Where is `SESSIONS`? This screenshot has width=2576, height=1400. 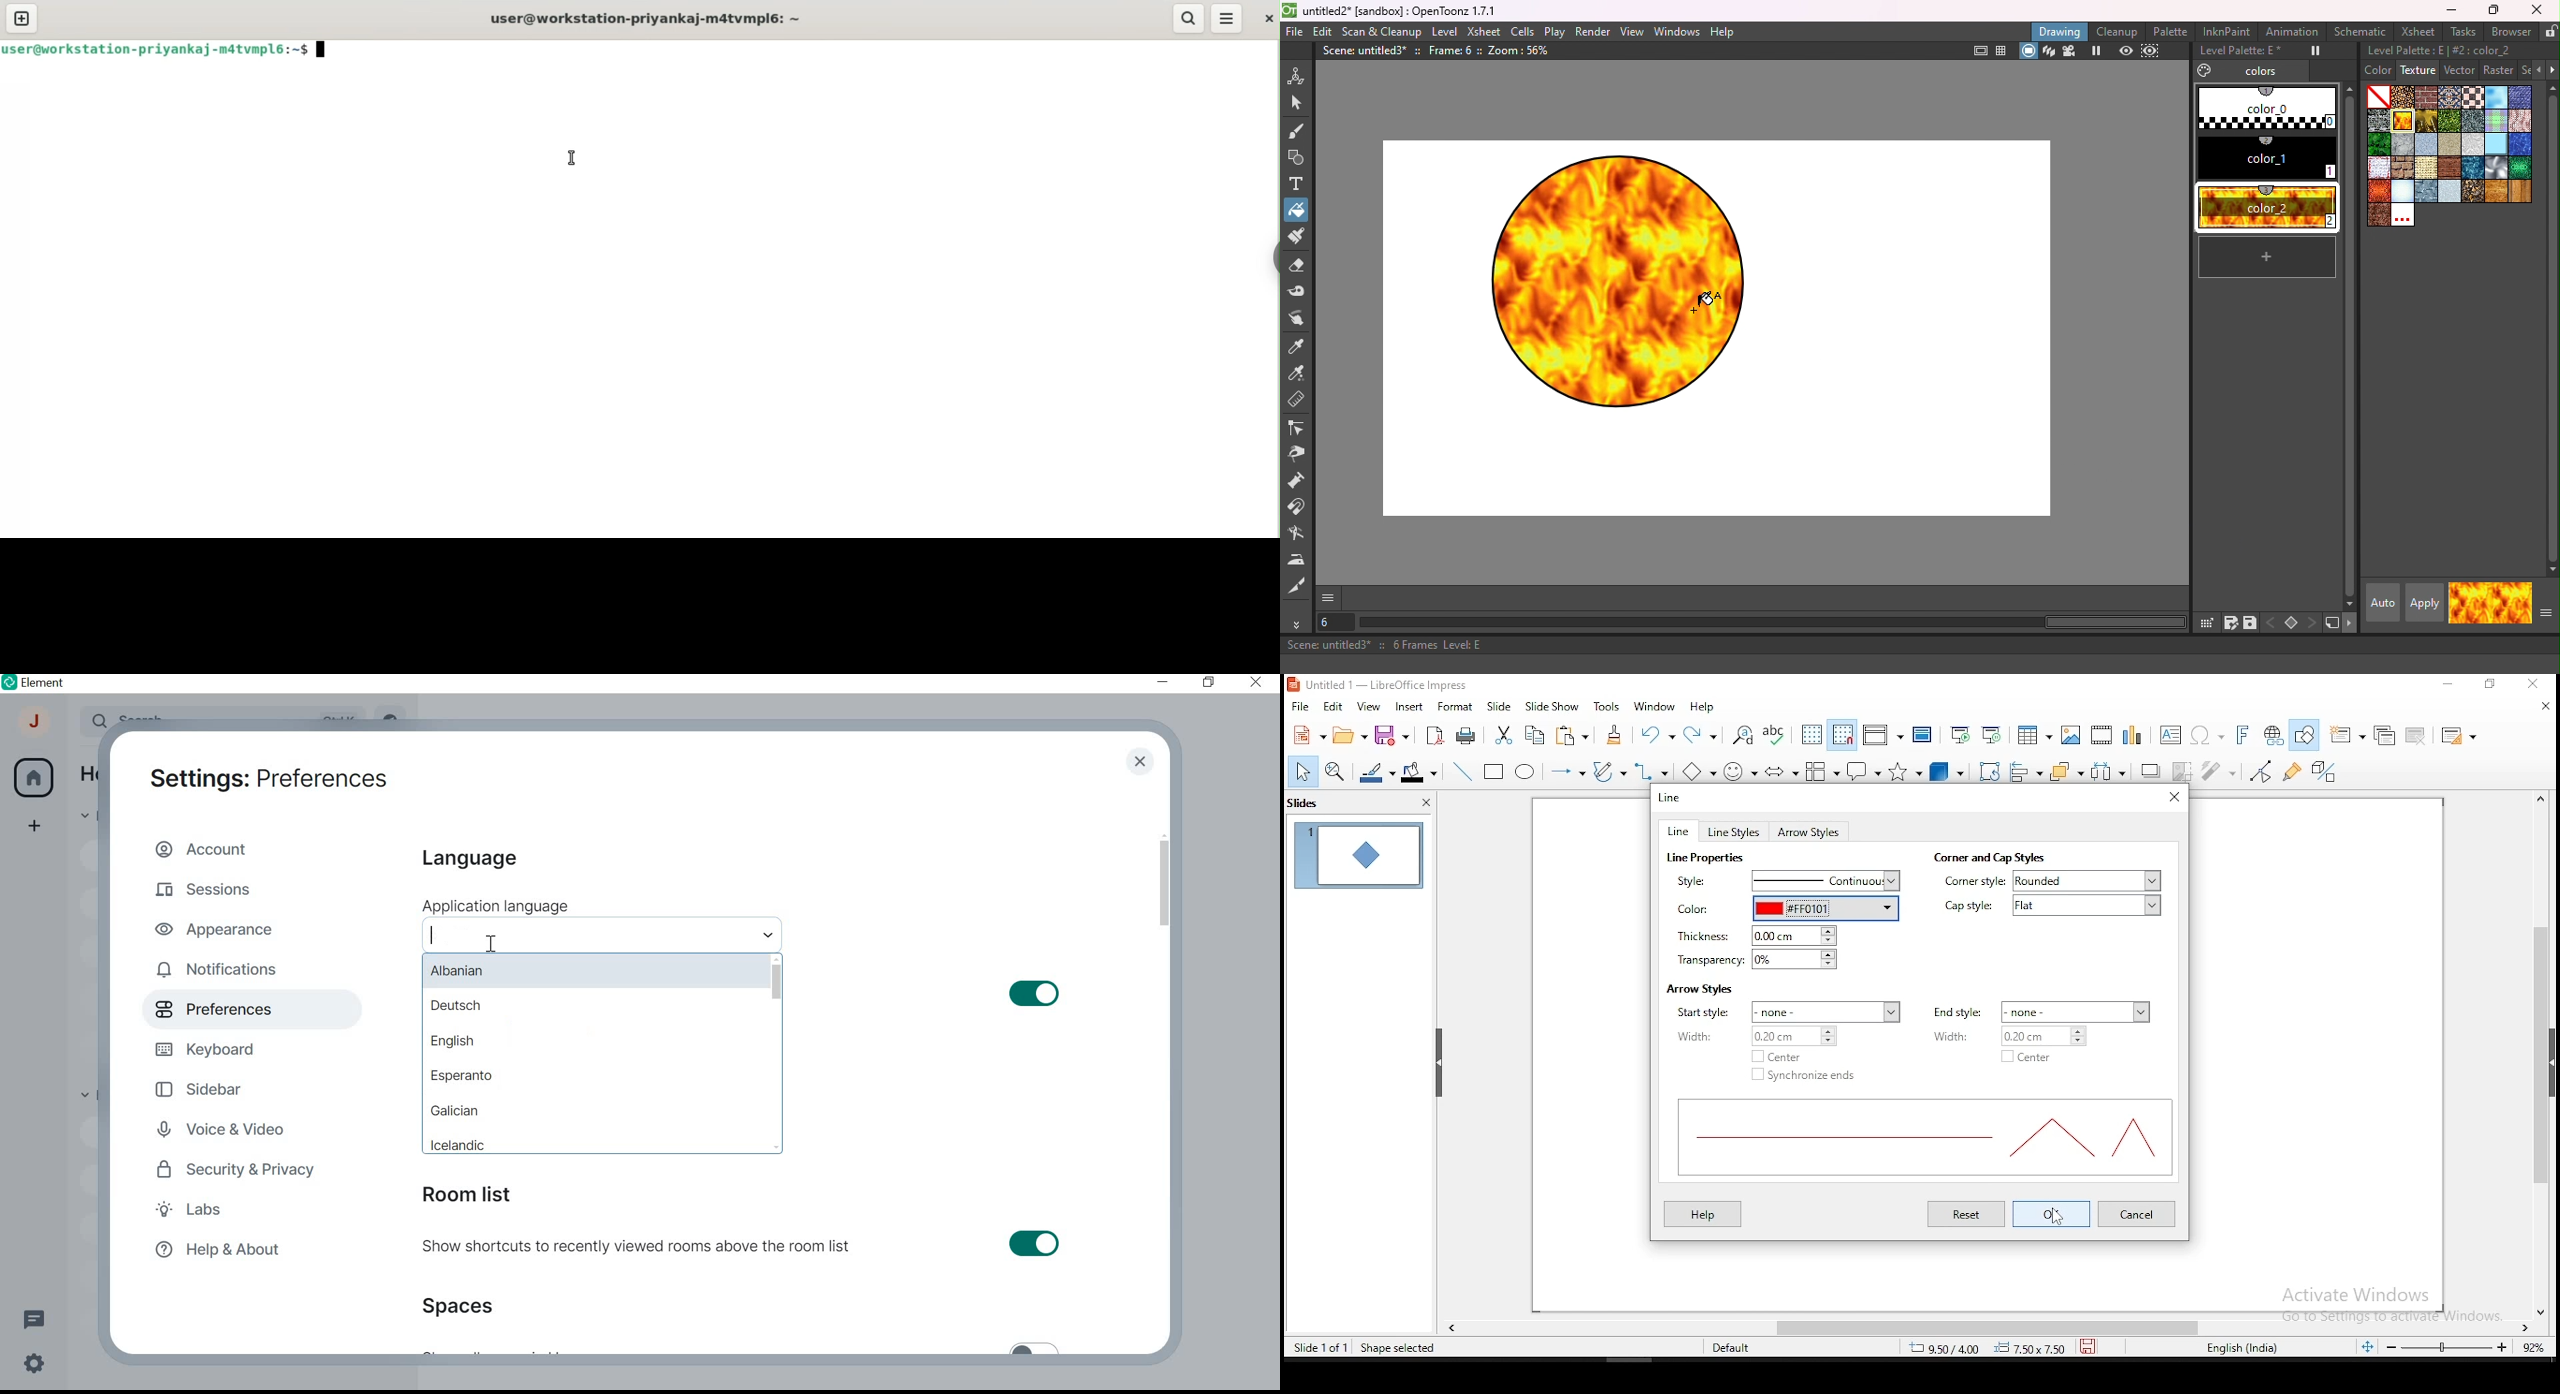
SESSIONS is located at coordinates (208, 887).